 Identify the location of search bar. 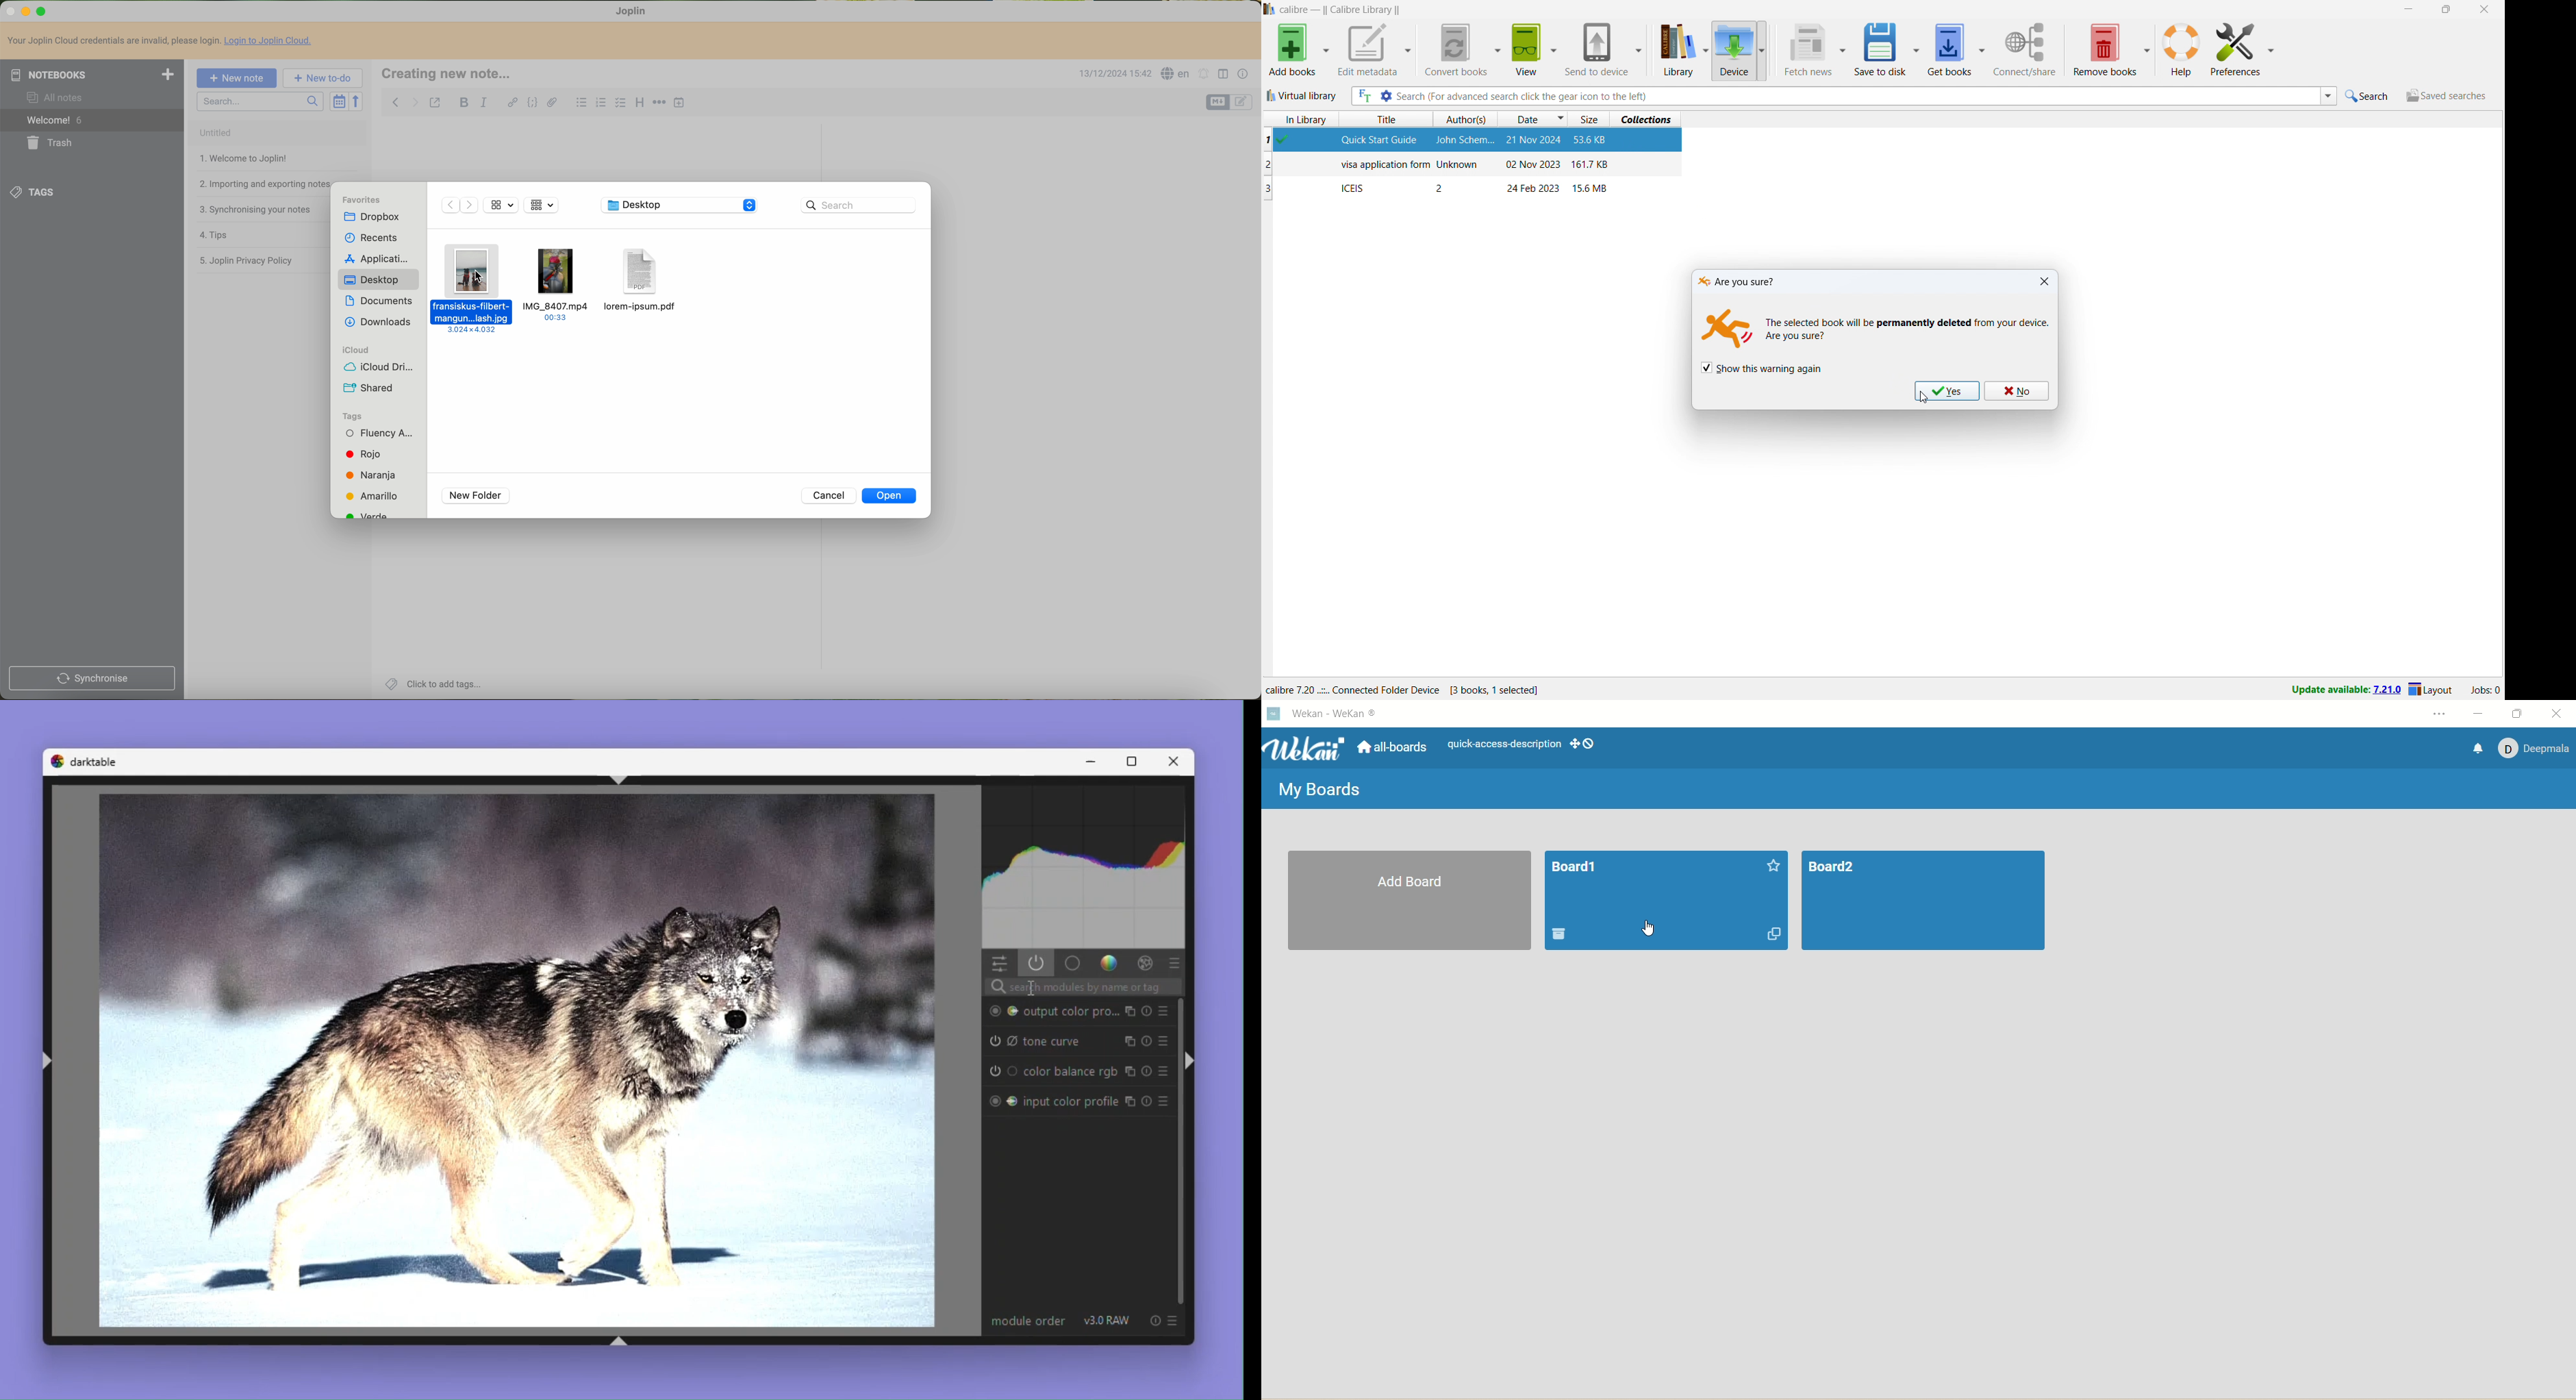
(260, 101).